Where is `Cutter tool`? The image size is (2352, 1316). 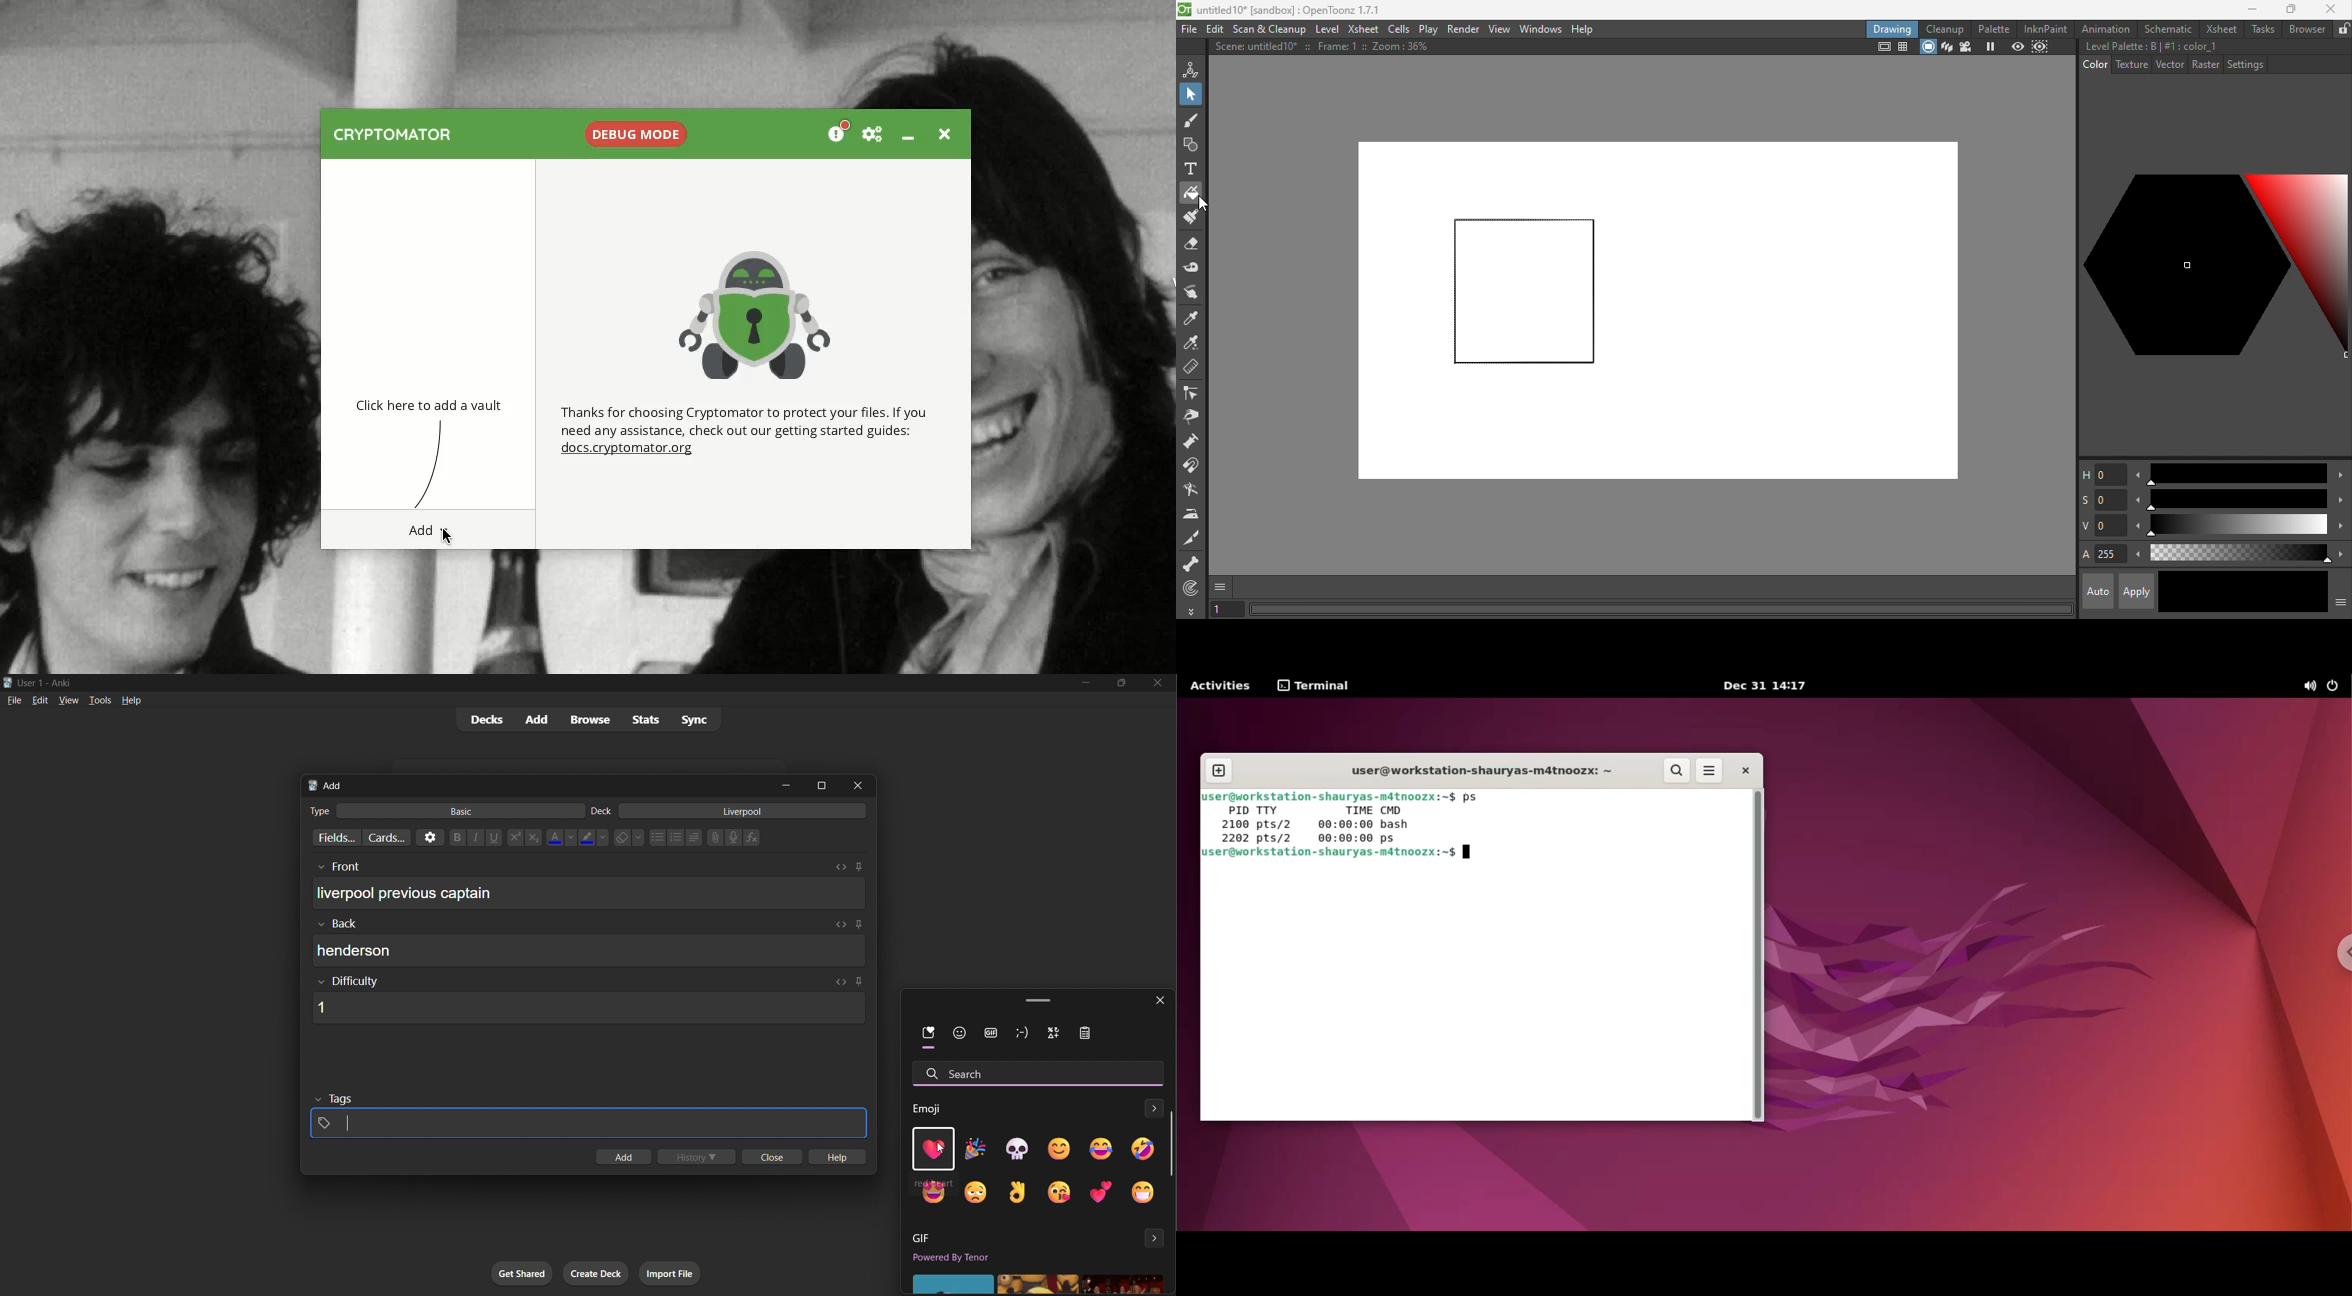
Cutter tool is located at coordinates (1195, 539).